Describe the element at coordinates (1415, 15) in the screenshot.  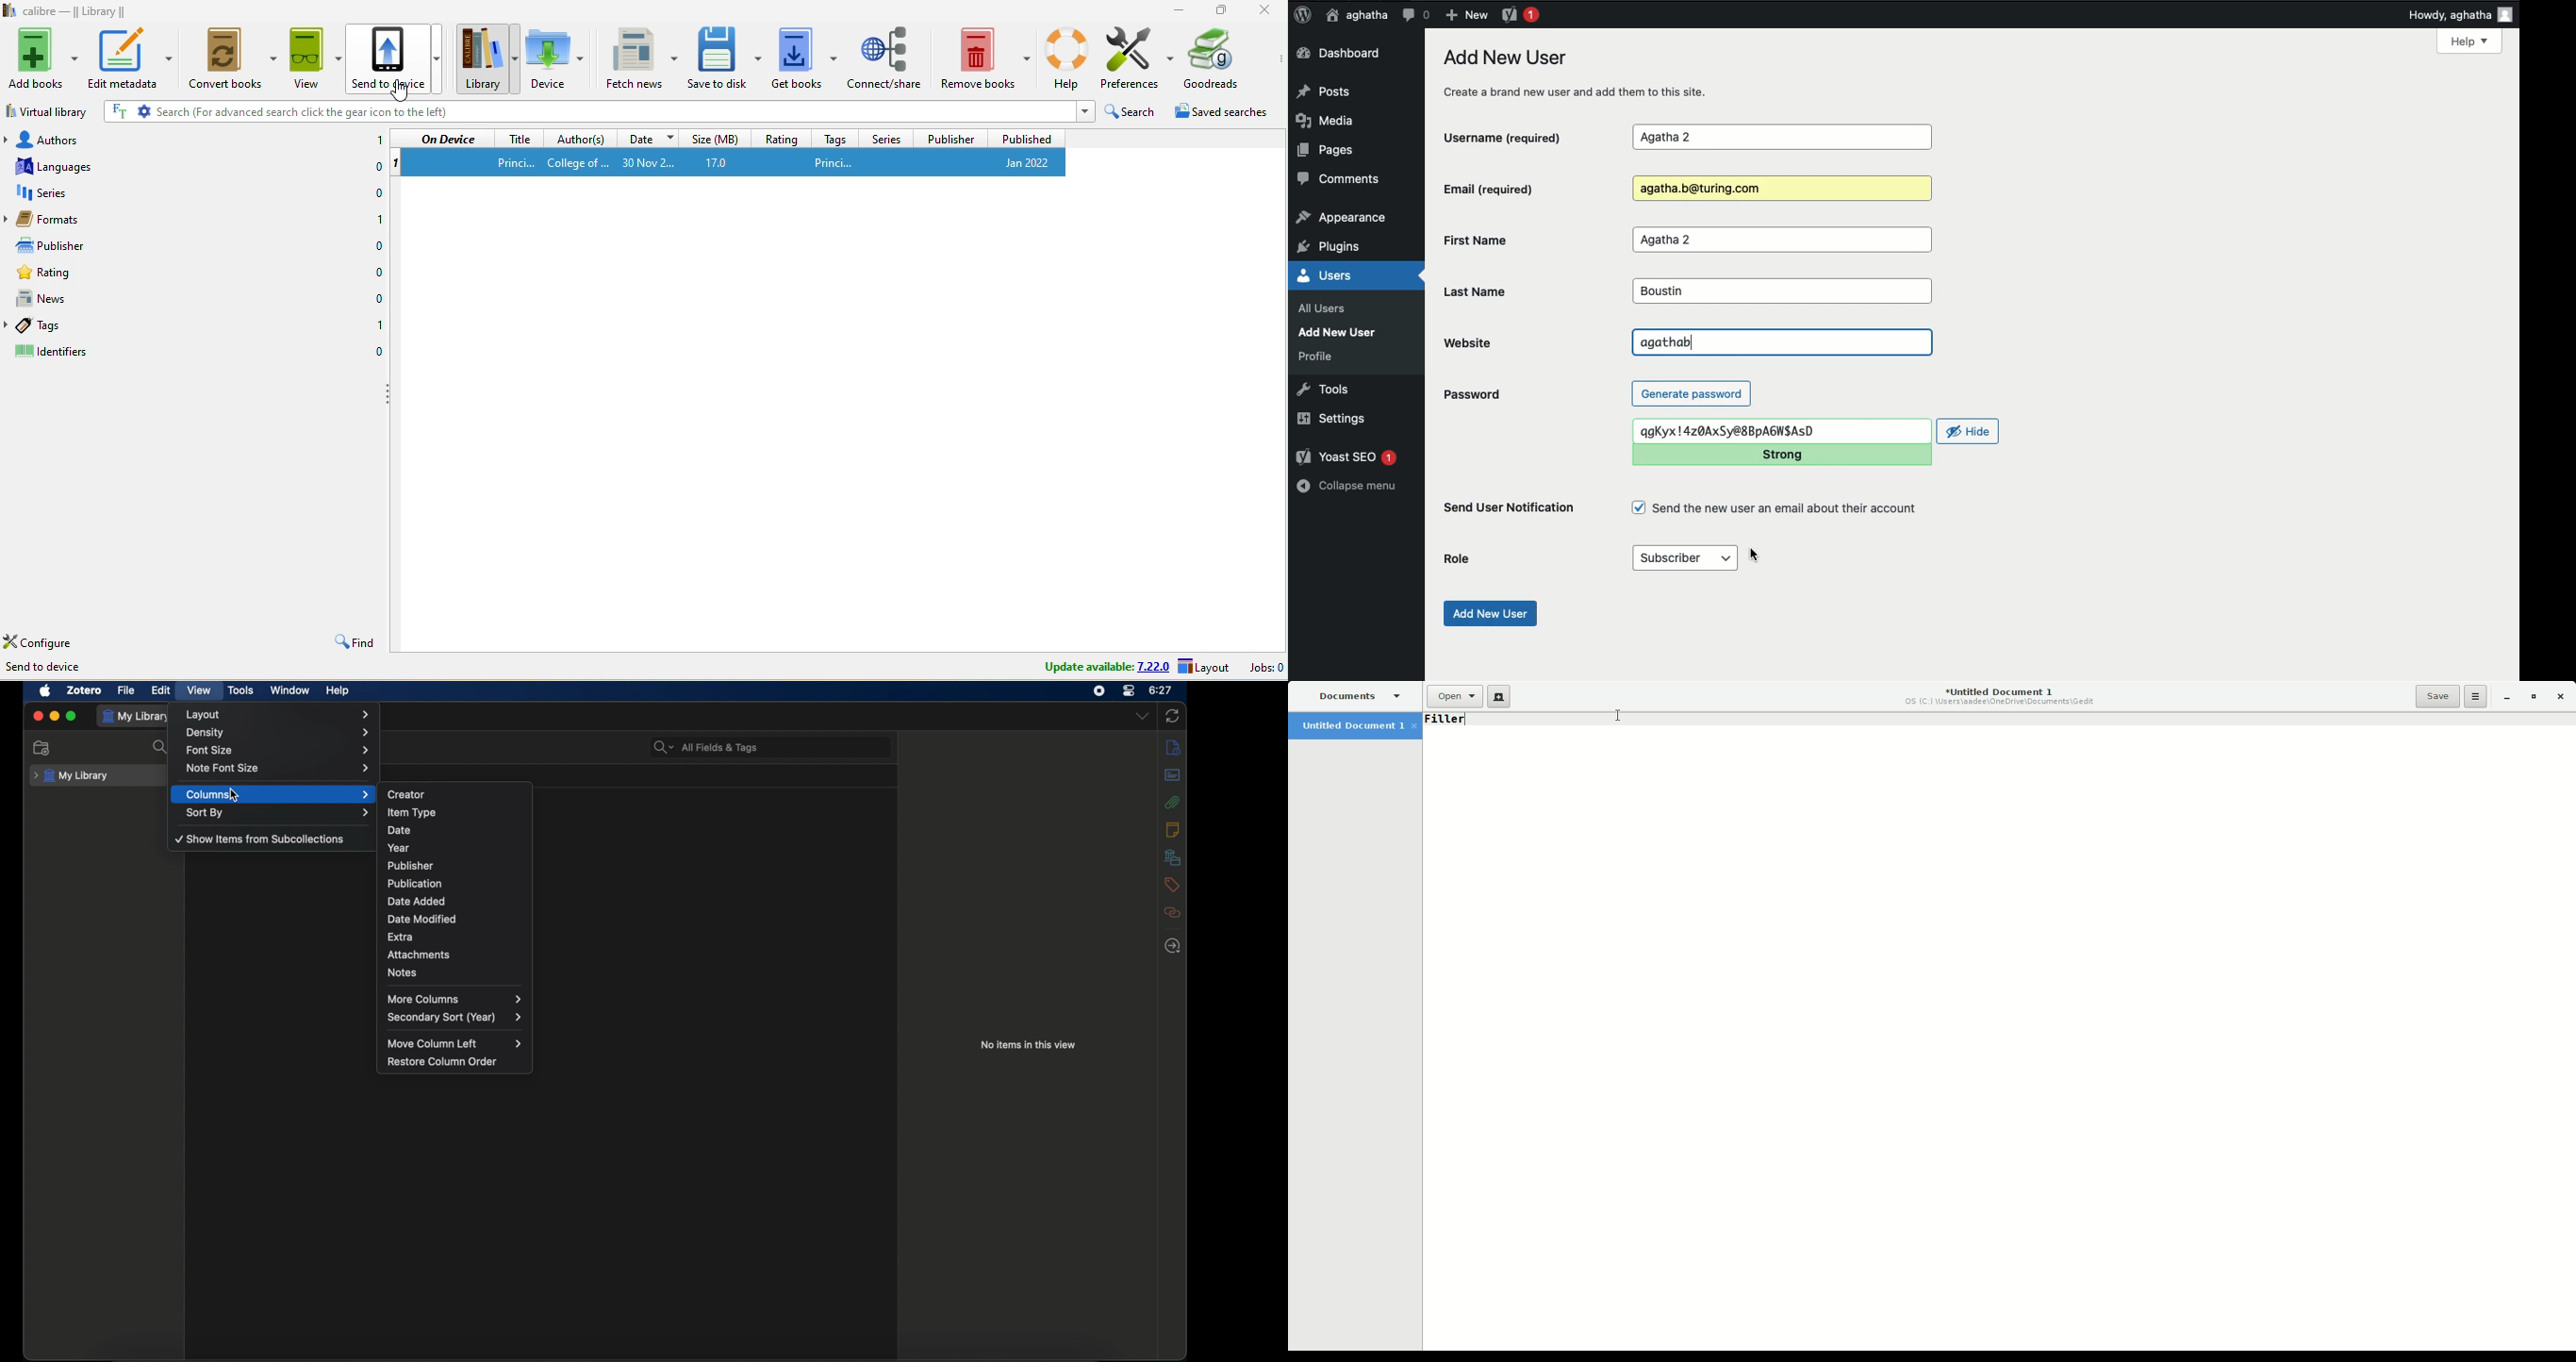
I see `Comment` at that location.